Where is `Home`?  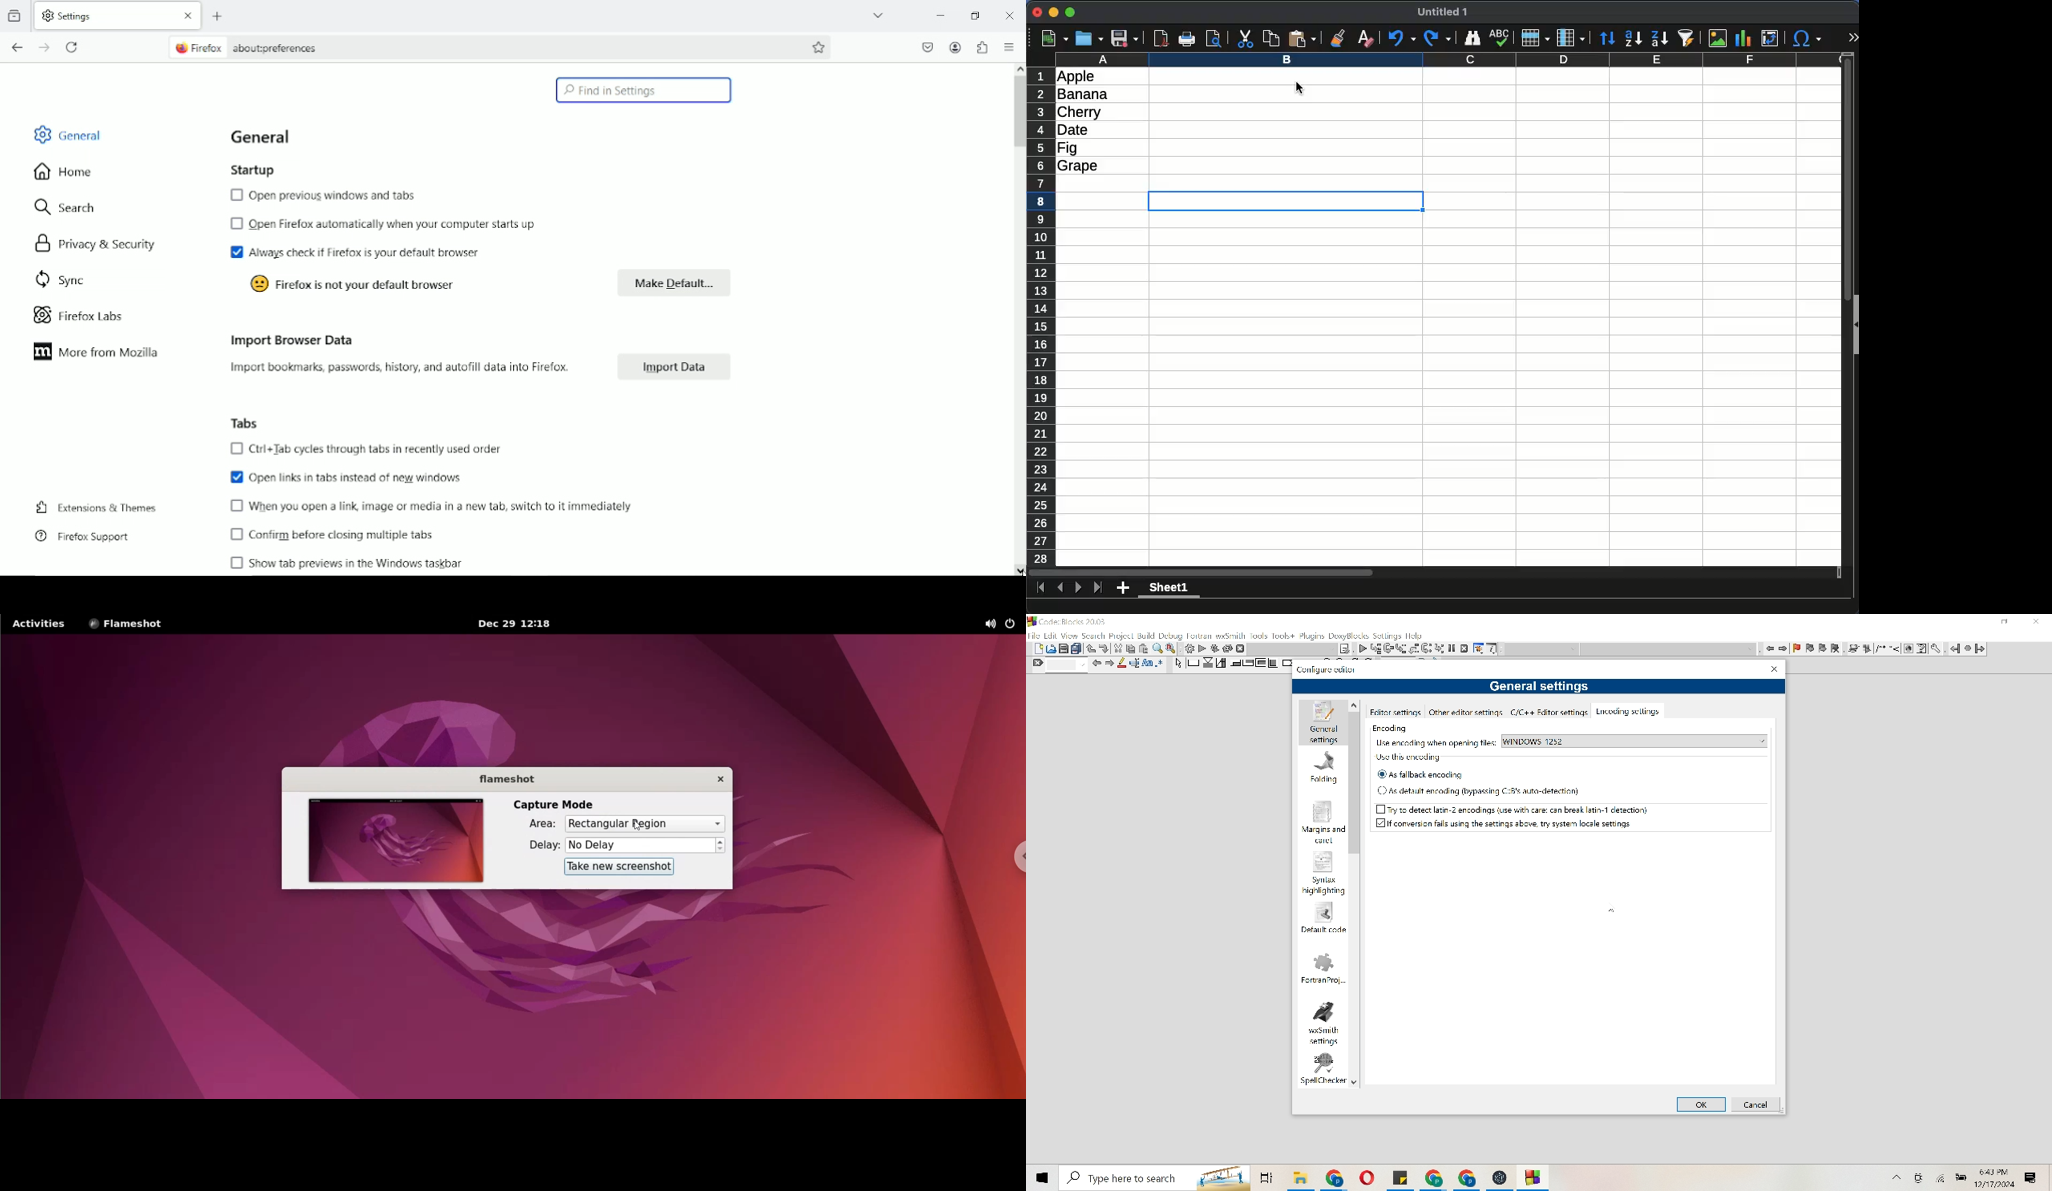 Home is located at coordinates (64, 172).